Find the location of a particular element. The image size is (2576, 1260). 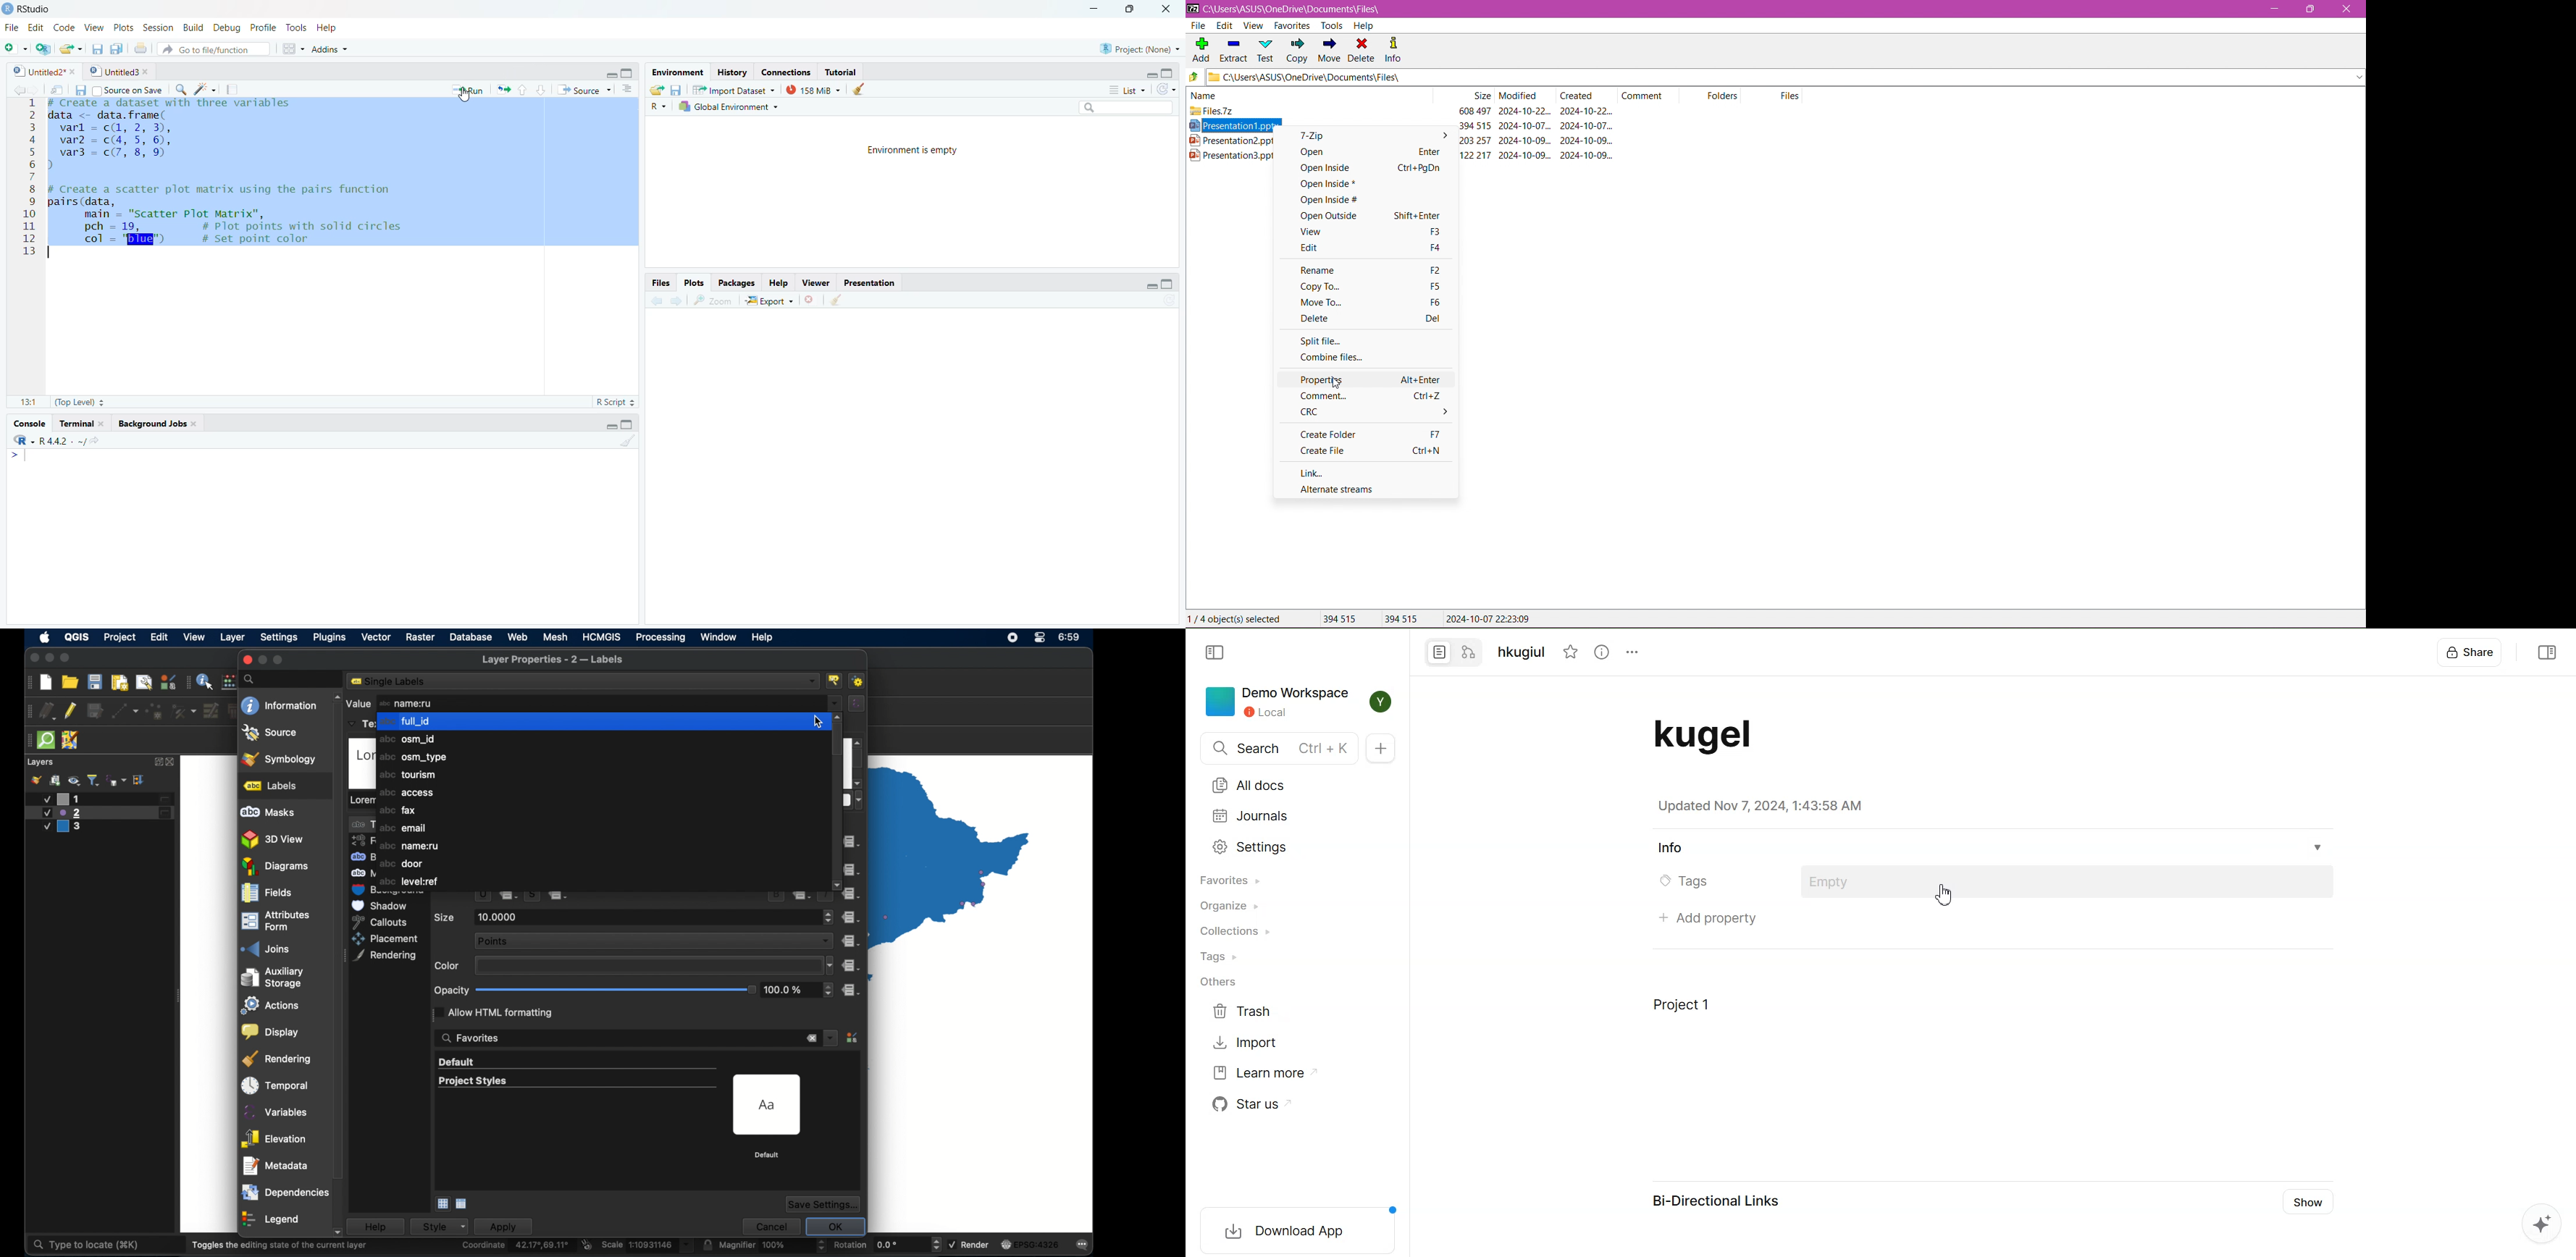

clear viewer items is located at coordinates (863, 90).